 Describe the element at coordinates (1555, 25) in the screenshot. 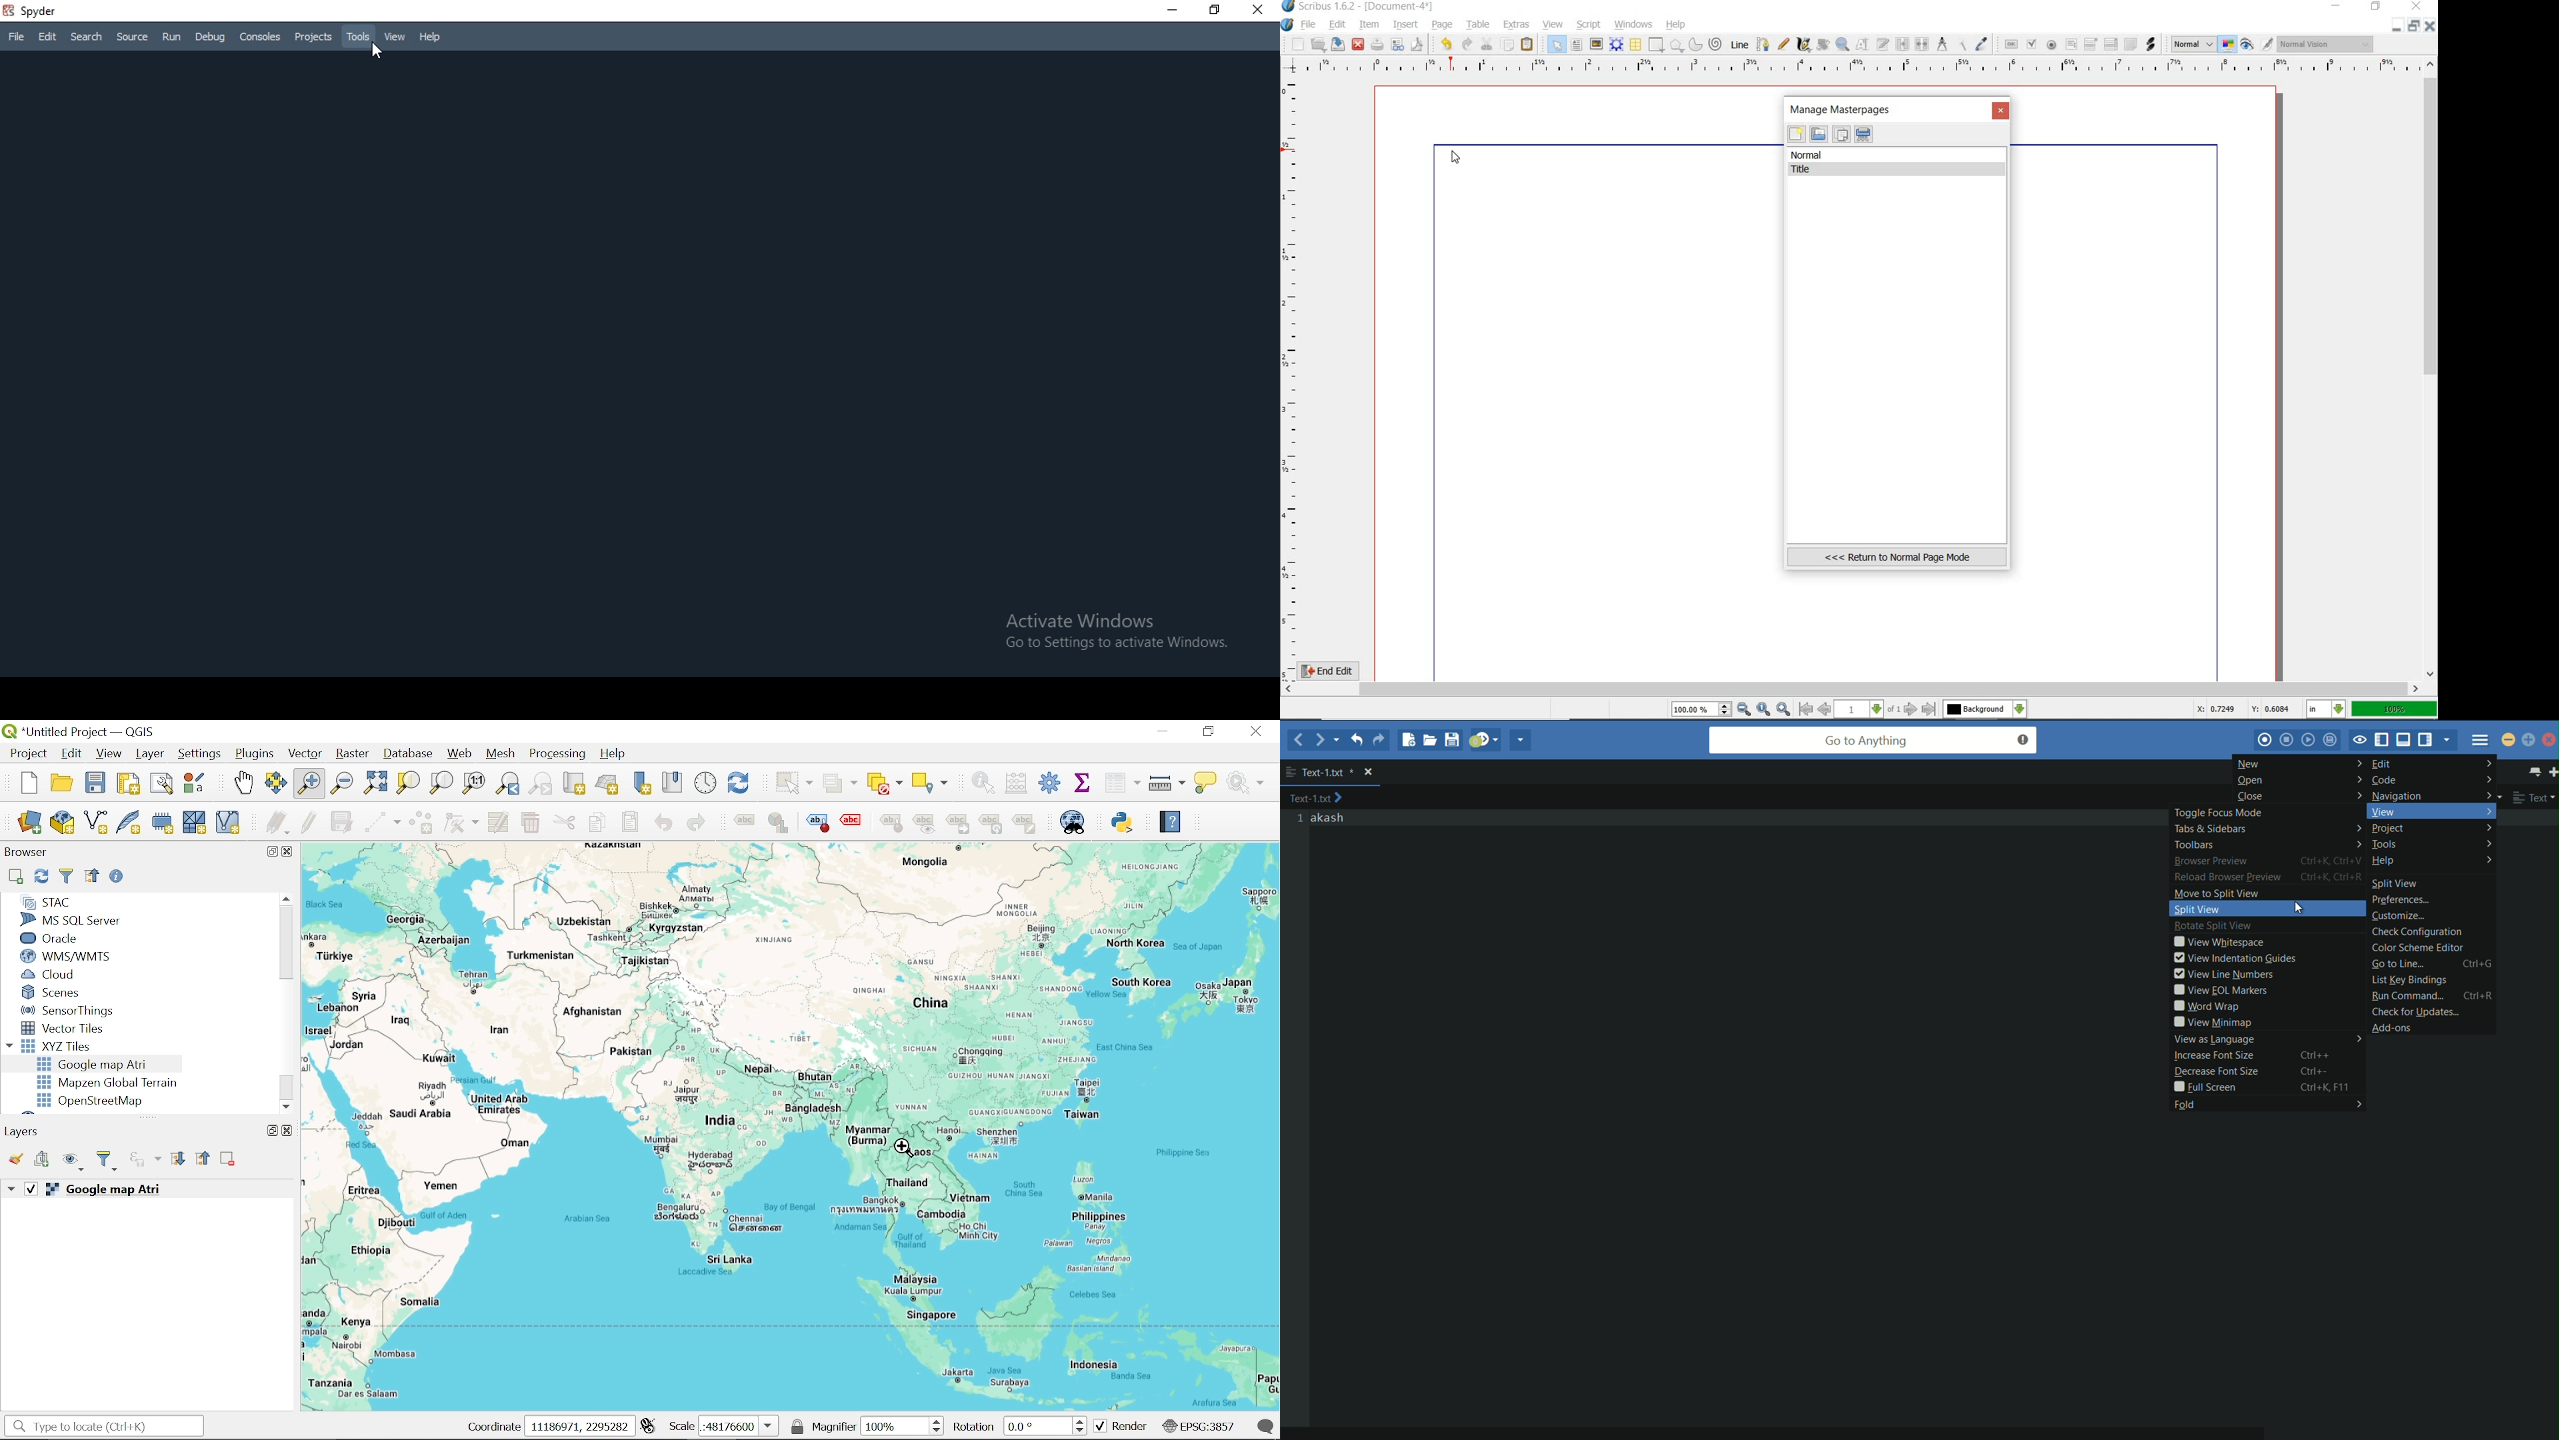

I see `view` at that location.